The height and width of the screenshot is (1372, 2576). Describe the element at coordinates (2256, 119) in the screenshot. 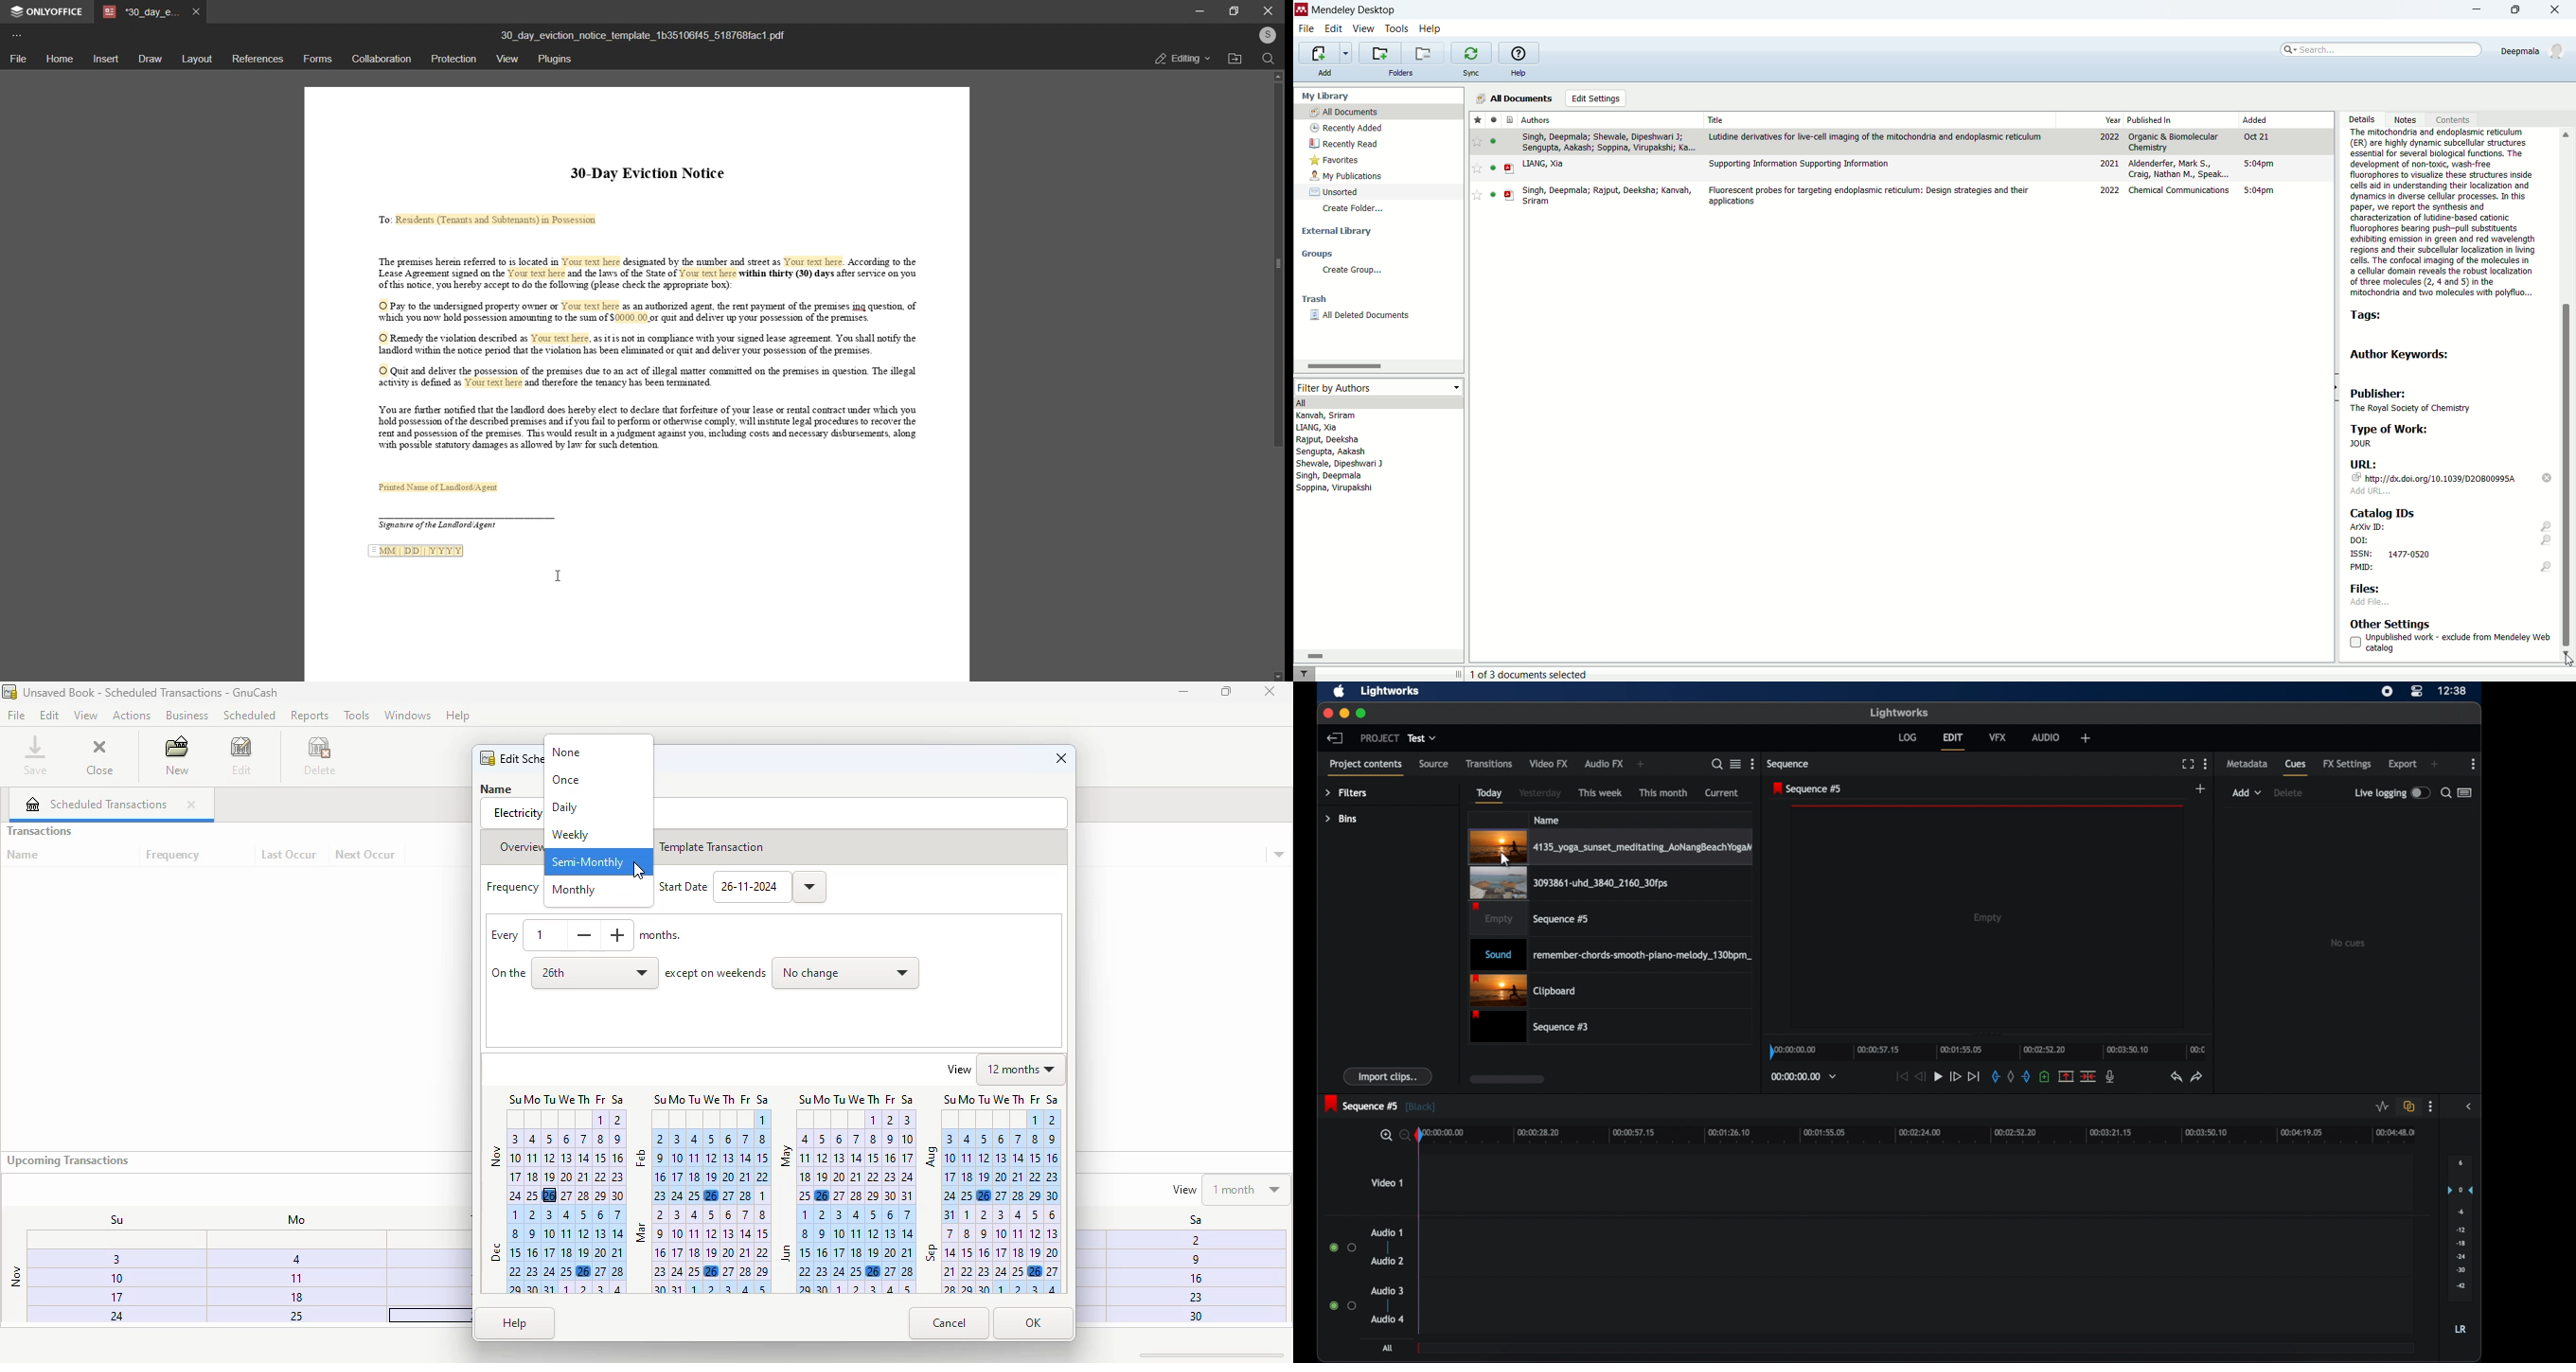

I see `added` at that location.